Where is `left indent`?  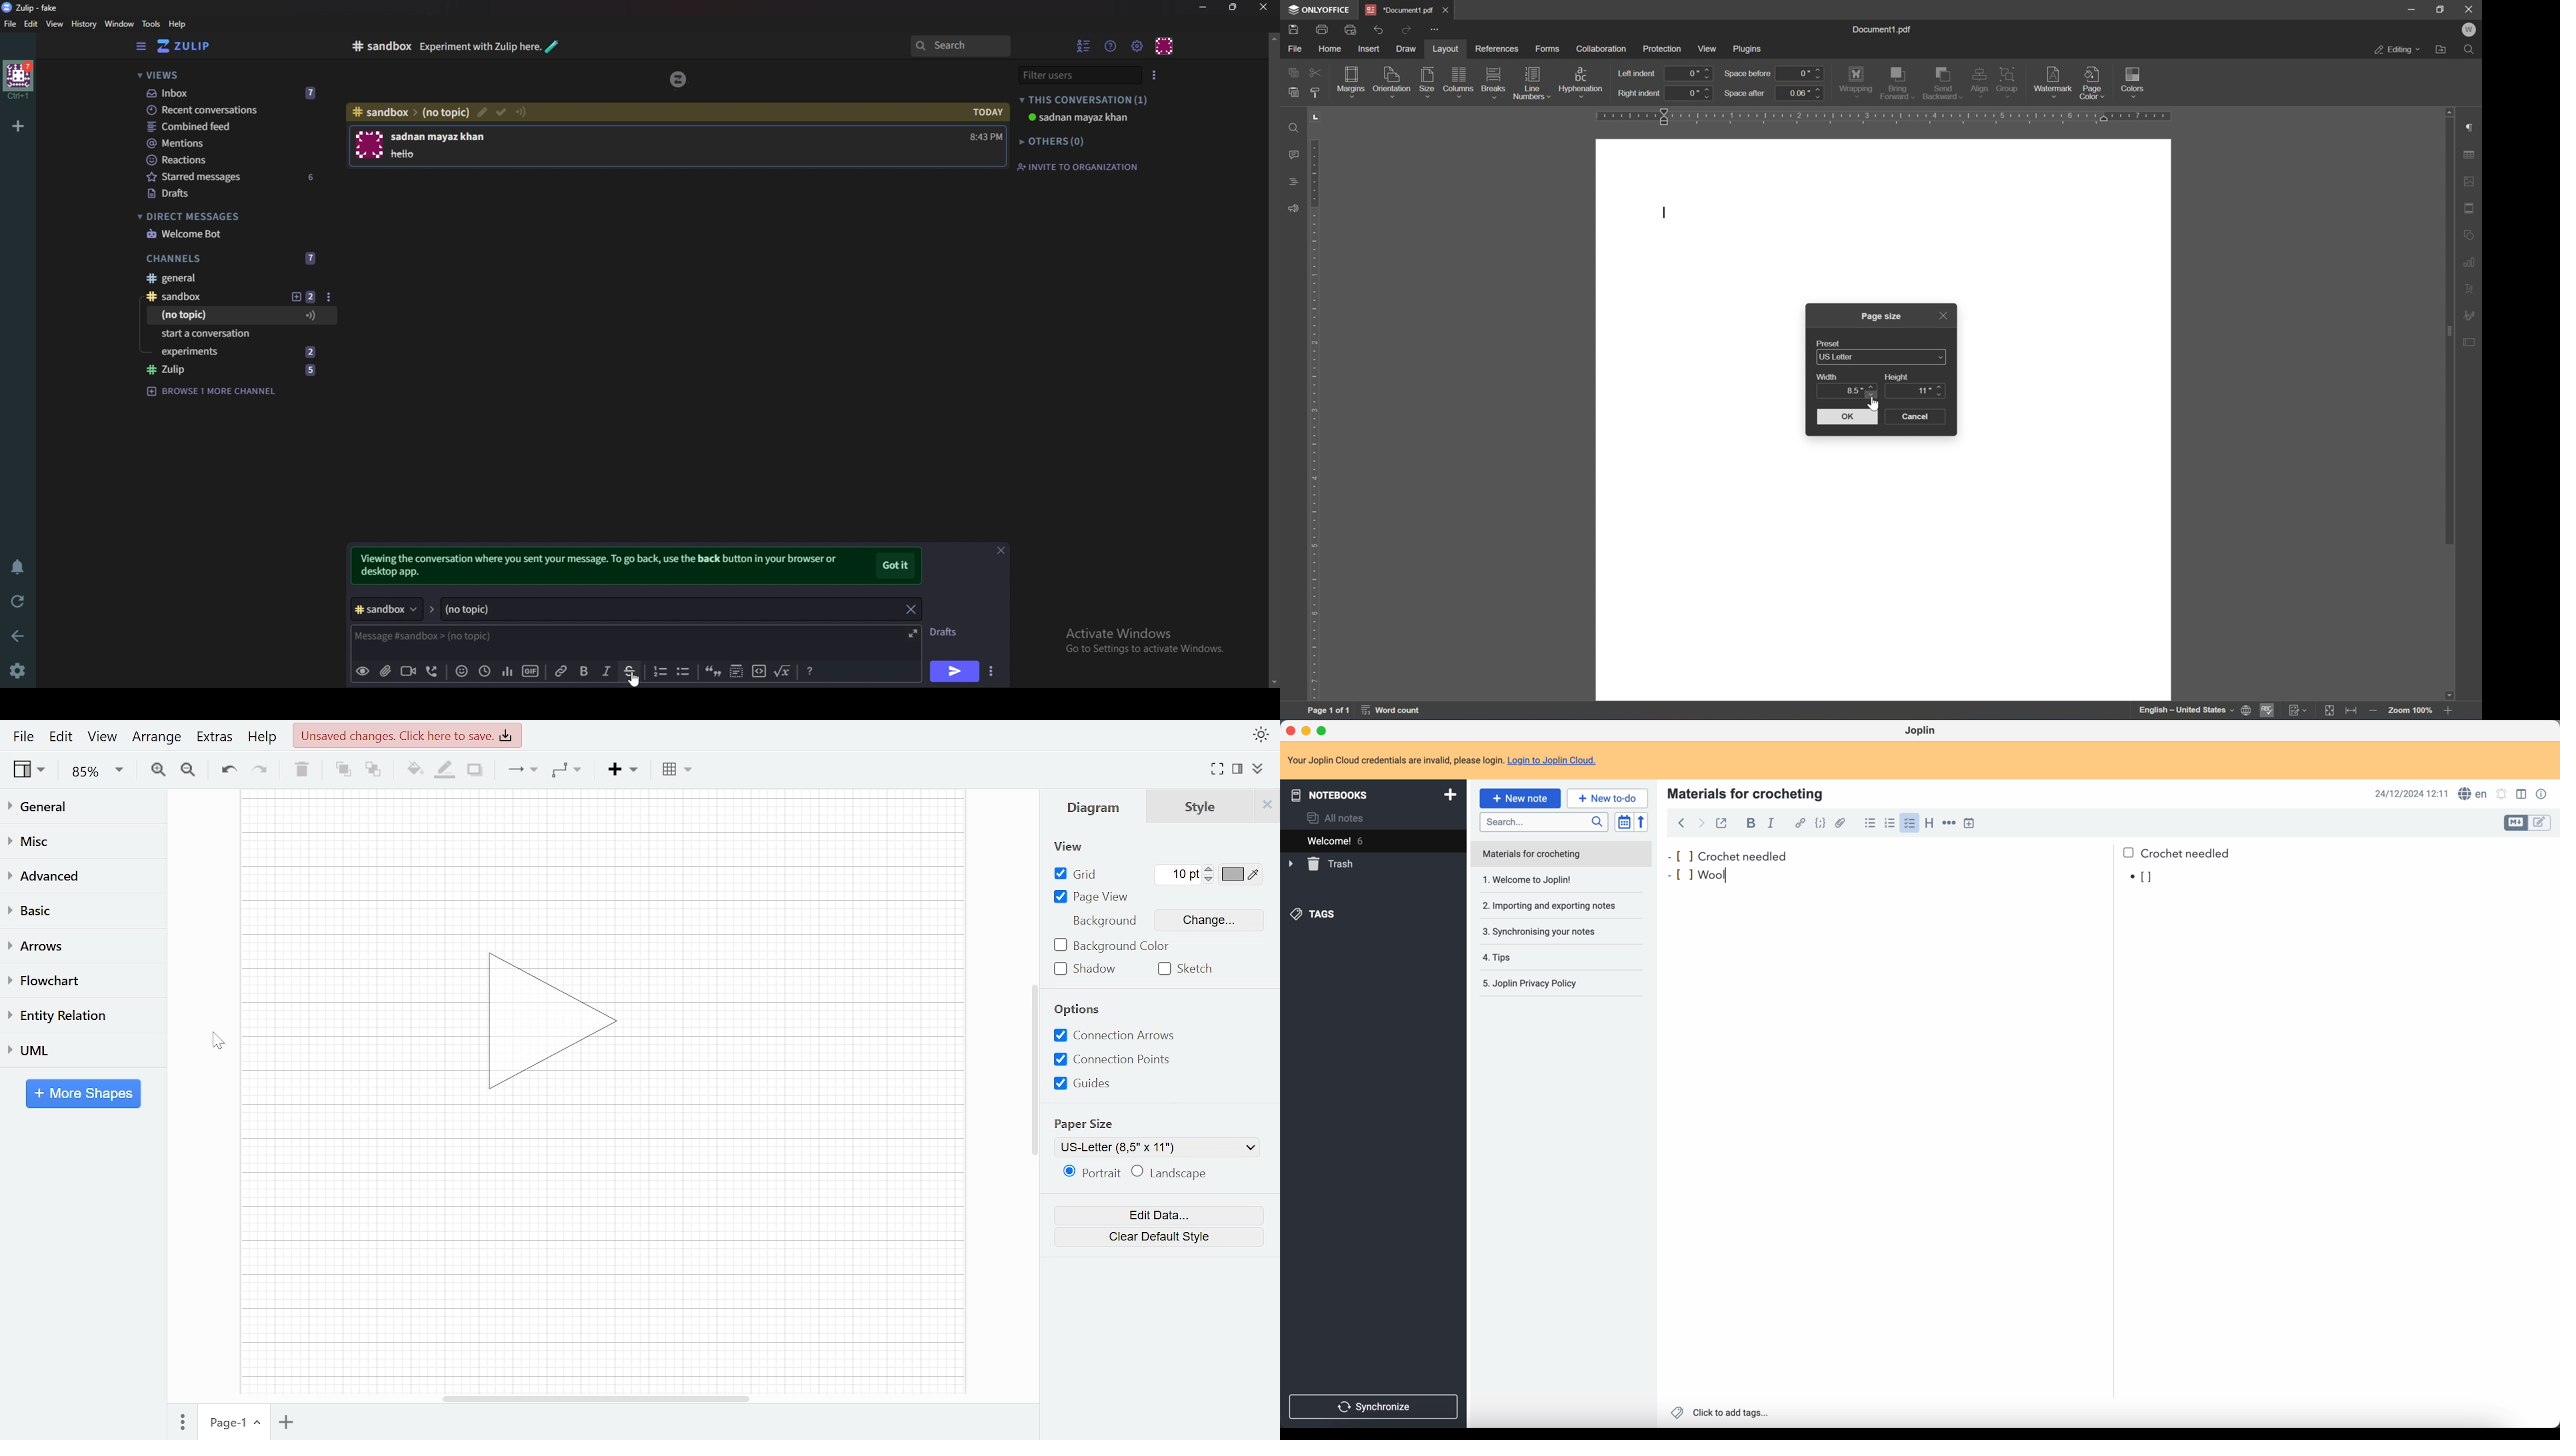 left indent is located at coordinates (1639, 72).